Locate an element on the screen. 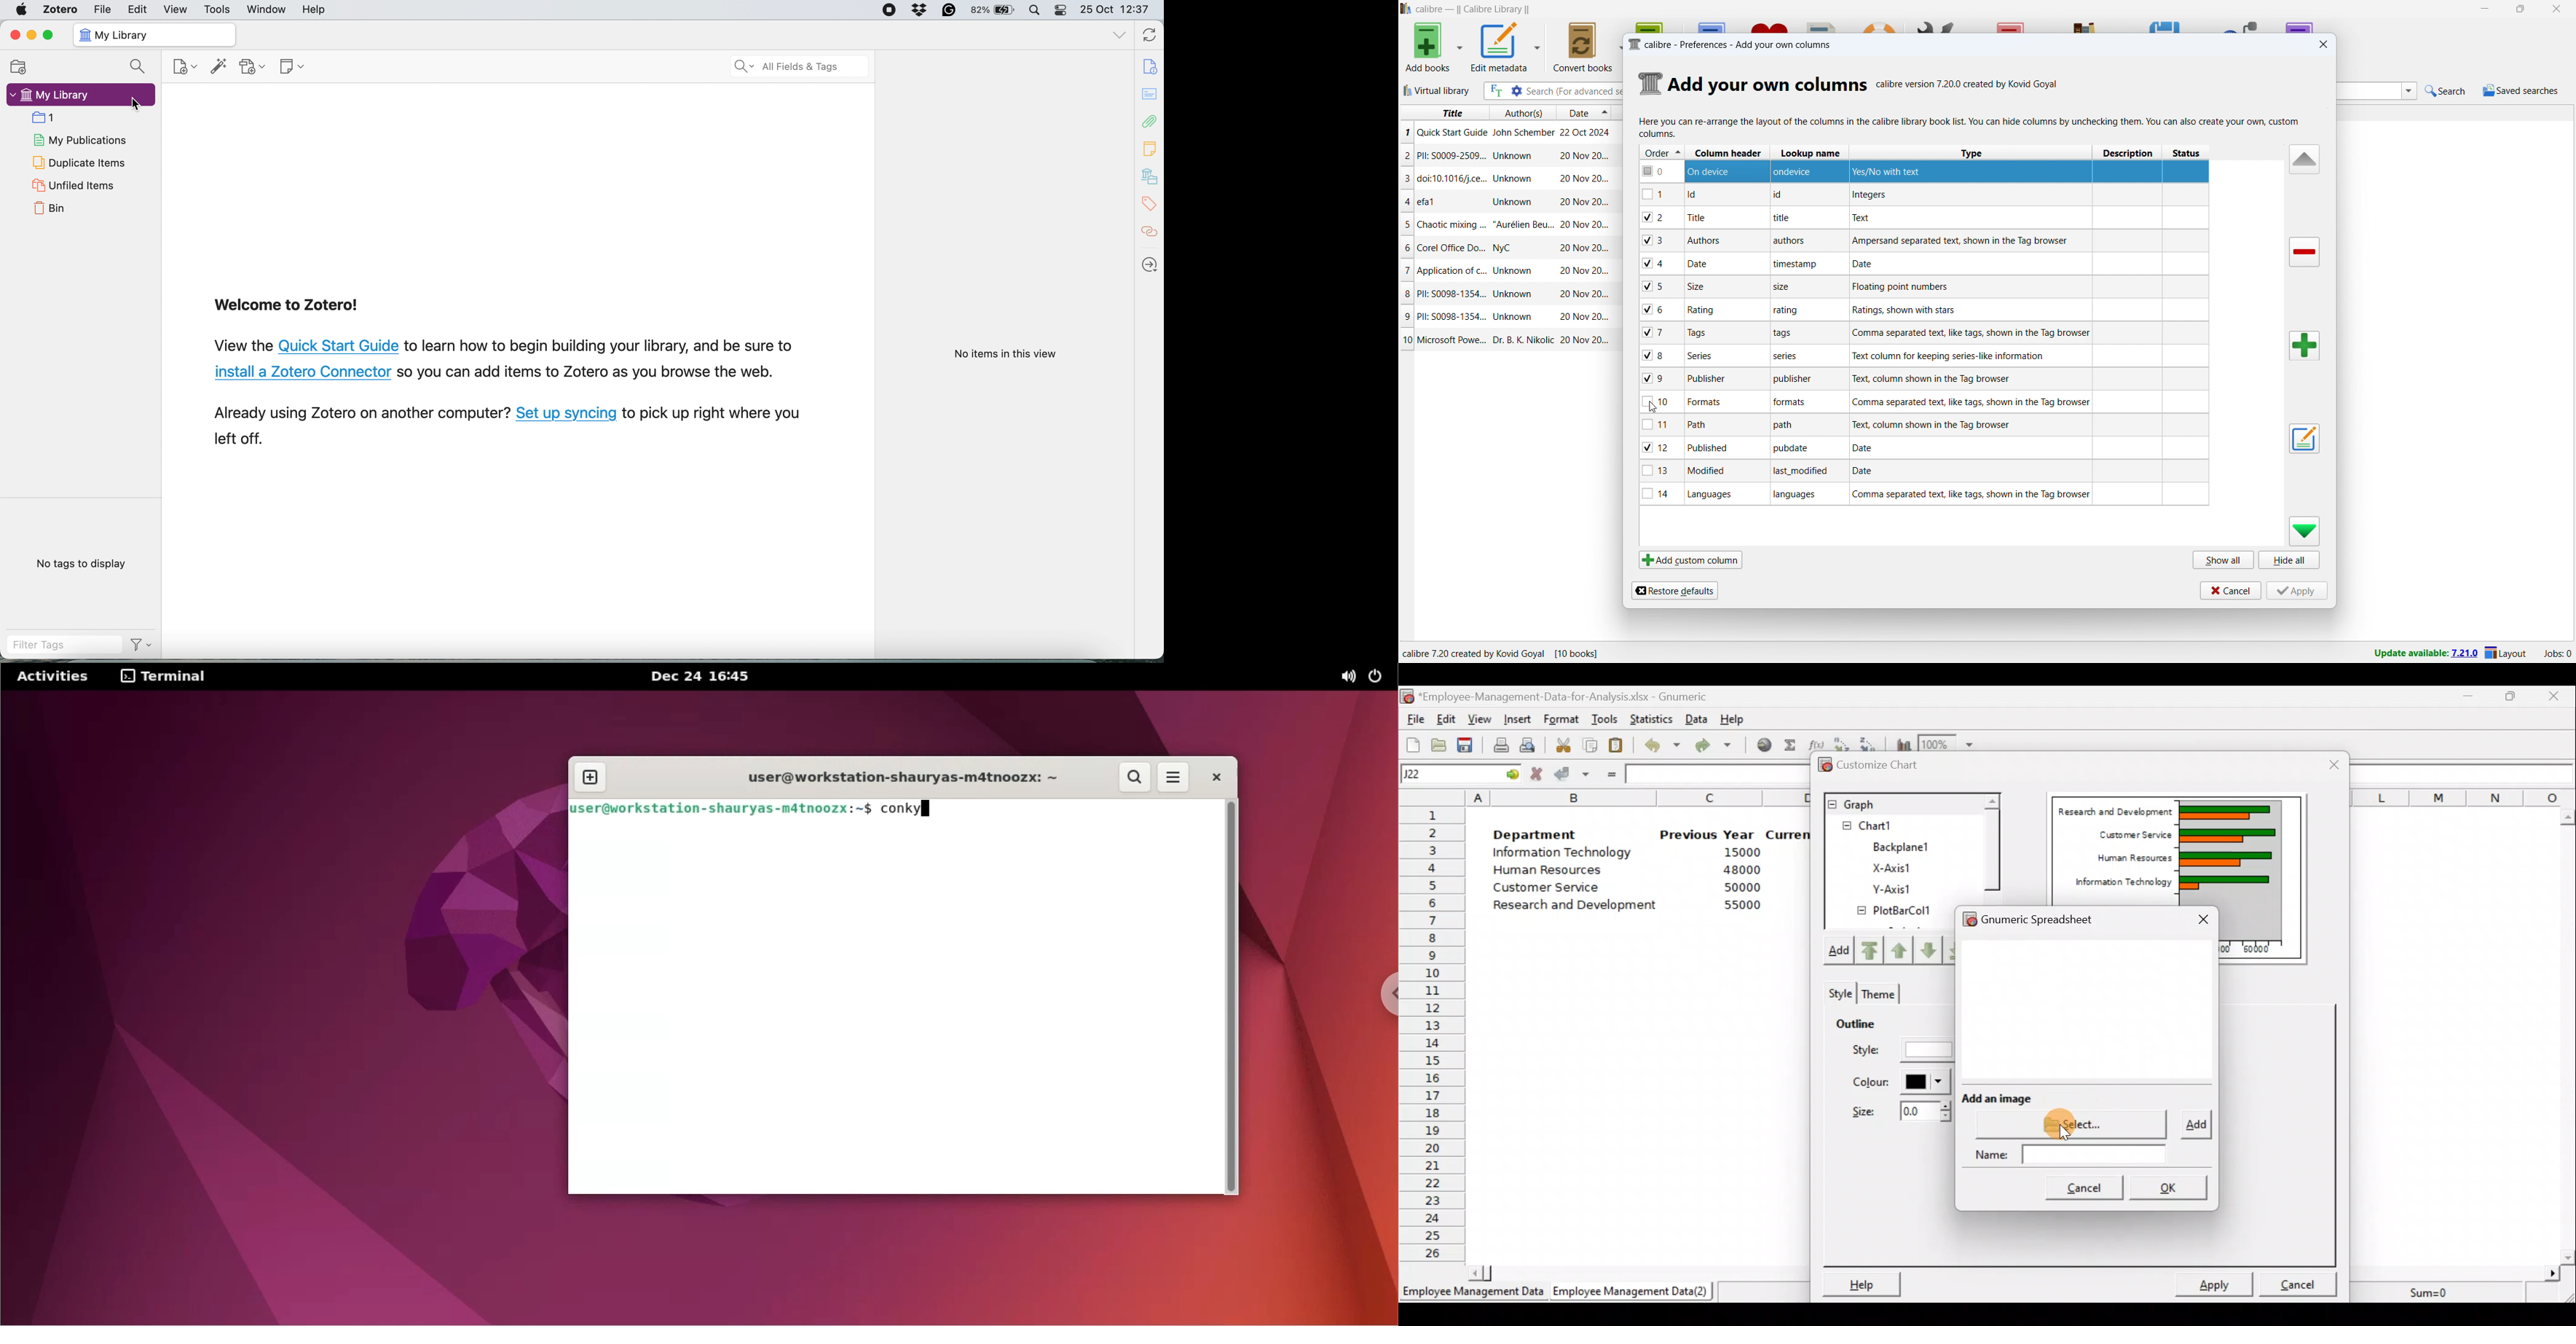 The image size is (2576, 1344). ve Series series Text column for keeping series-like information is located at coordinates (1921, 354).